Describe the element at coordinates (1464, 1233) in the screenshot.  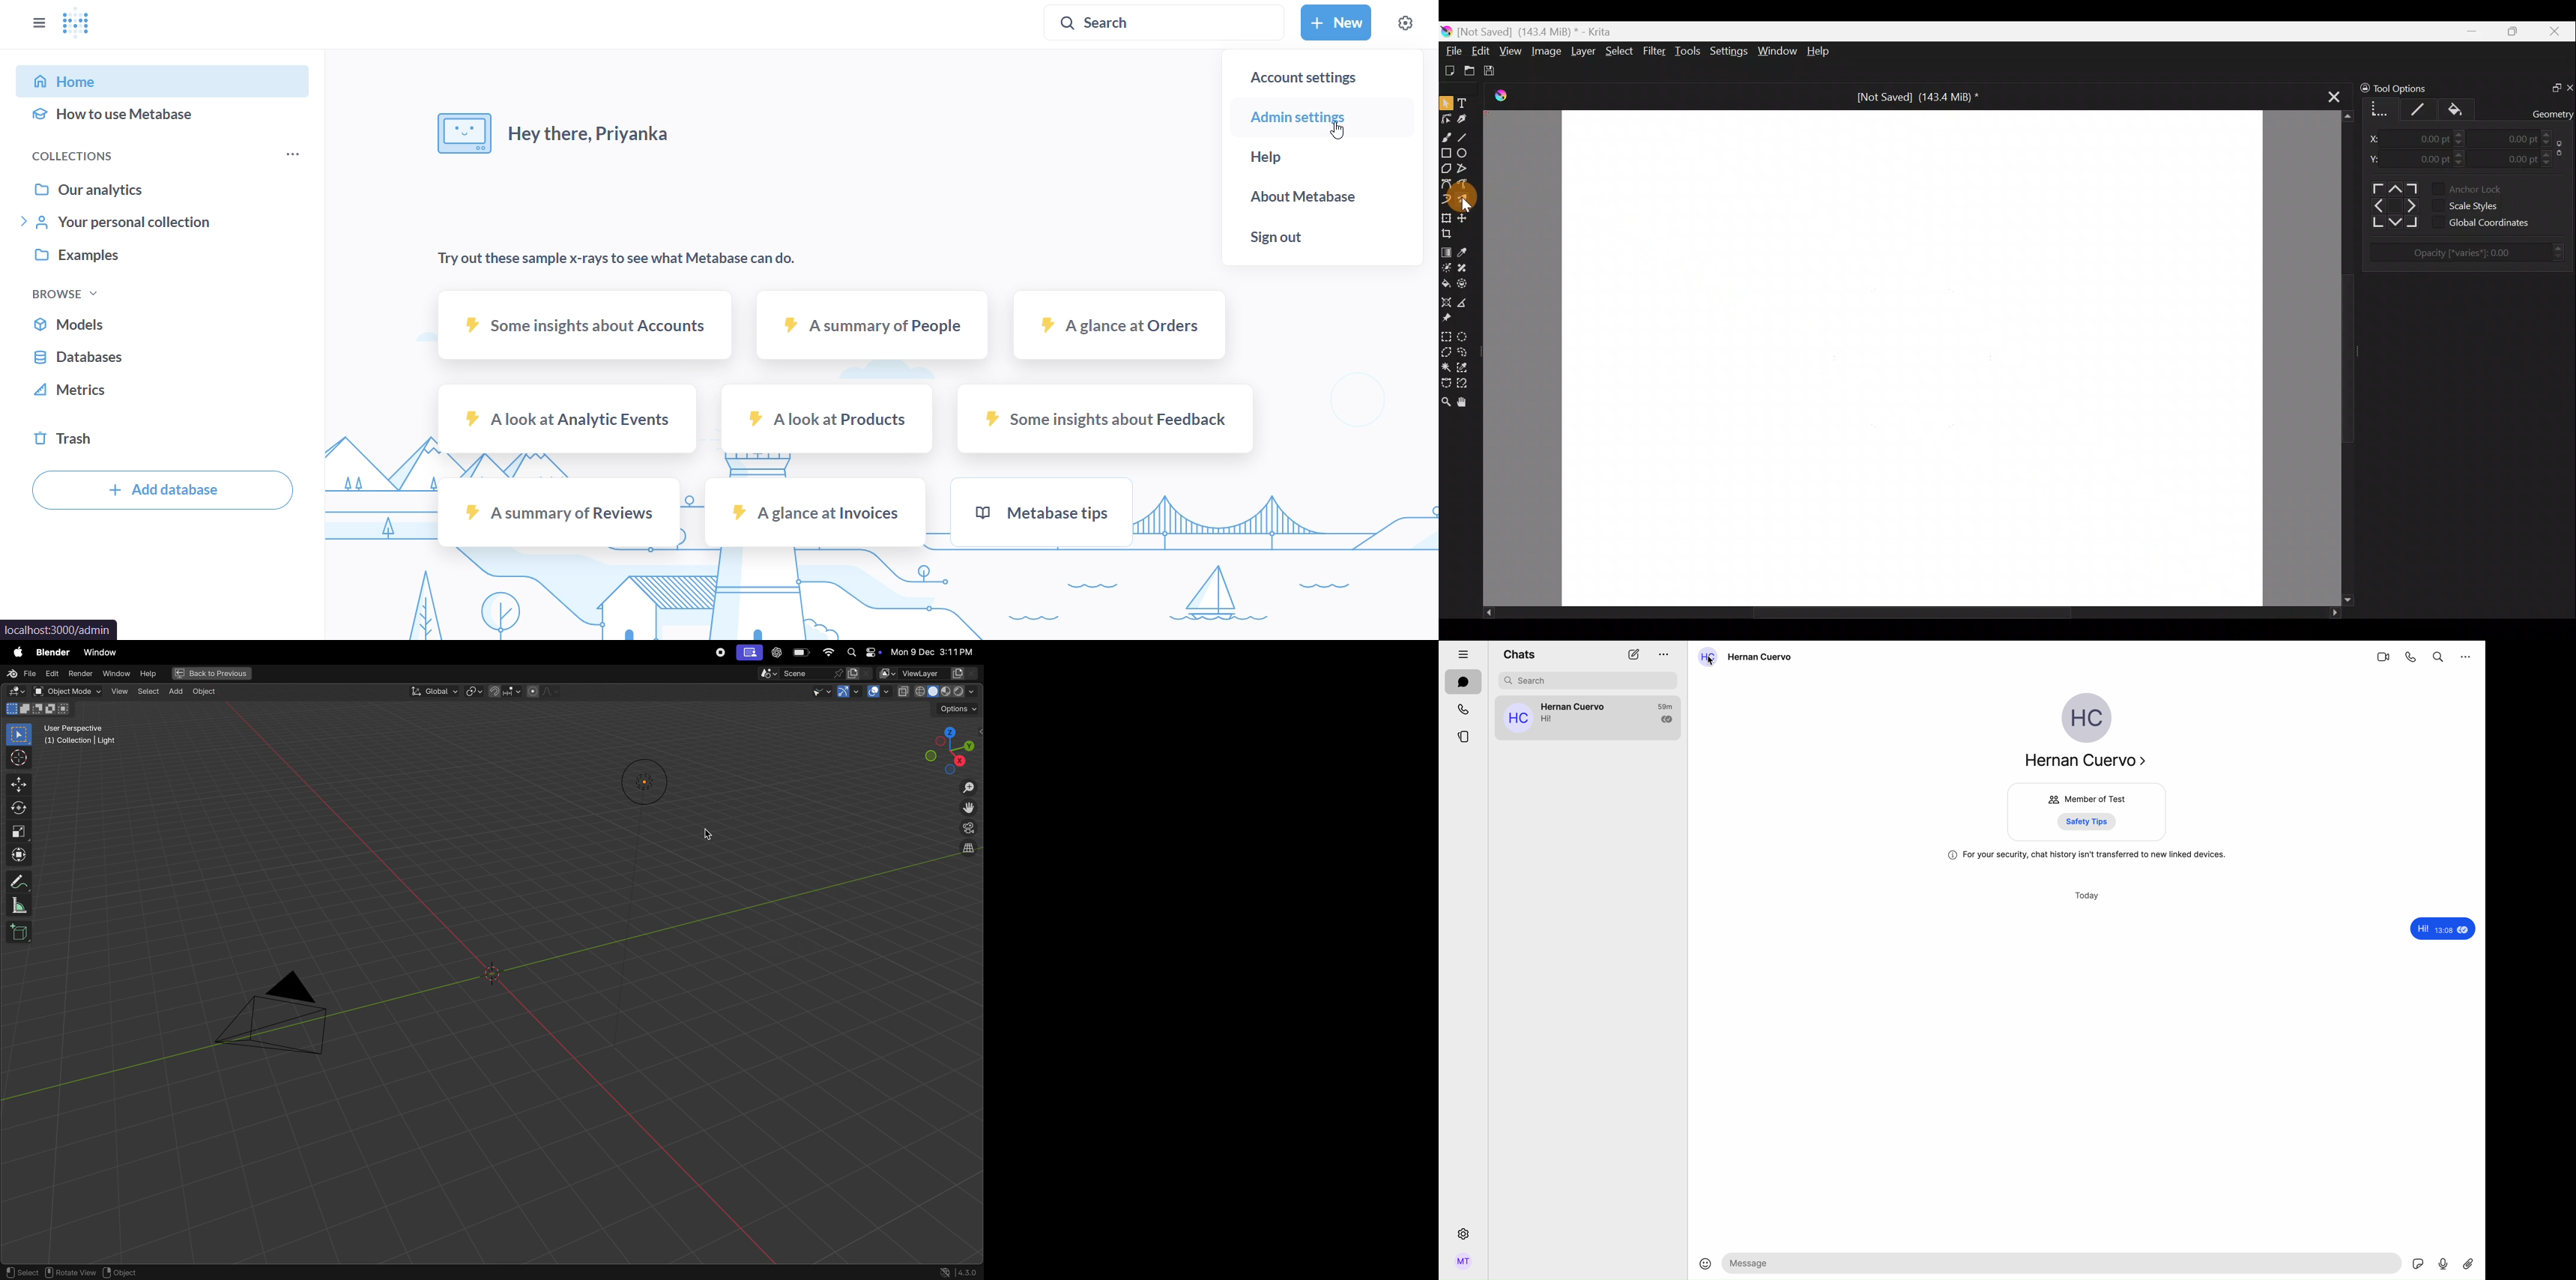
I see `settings` at that location.